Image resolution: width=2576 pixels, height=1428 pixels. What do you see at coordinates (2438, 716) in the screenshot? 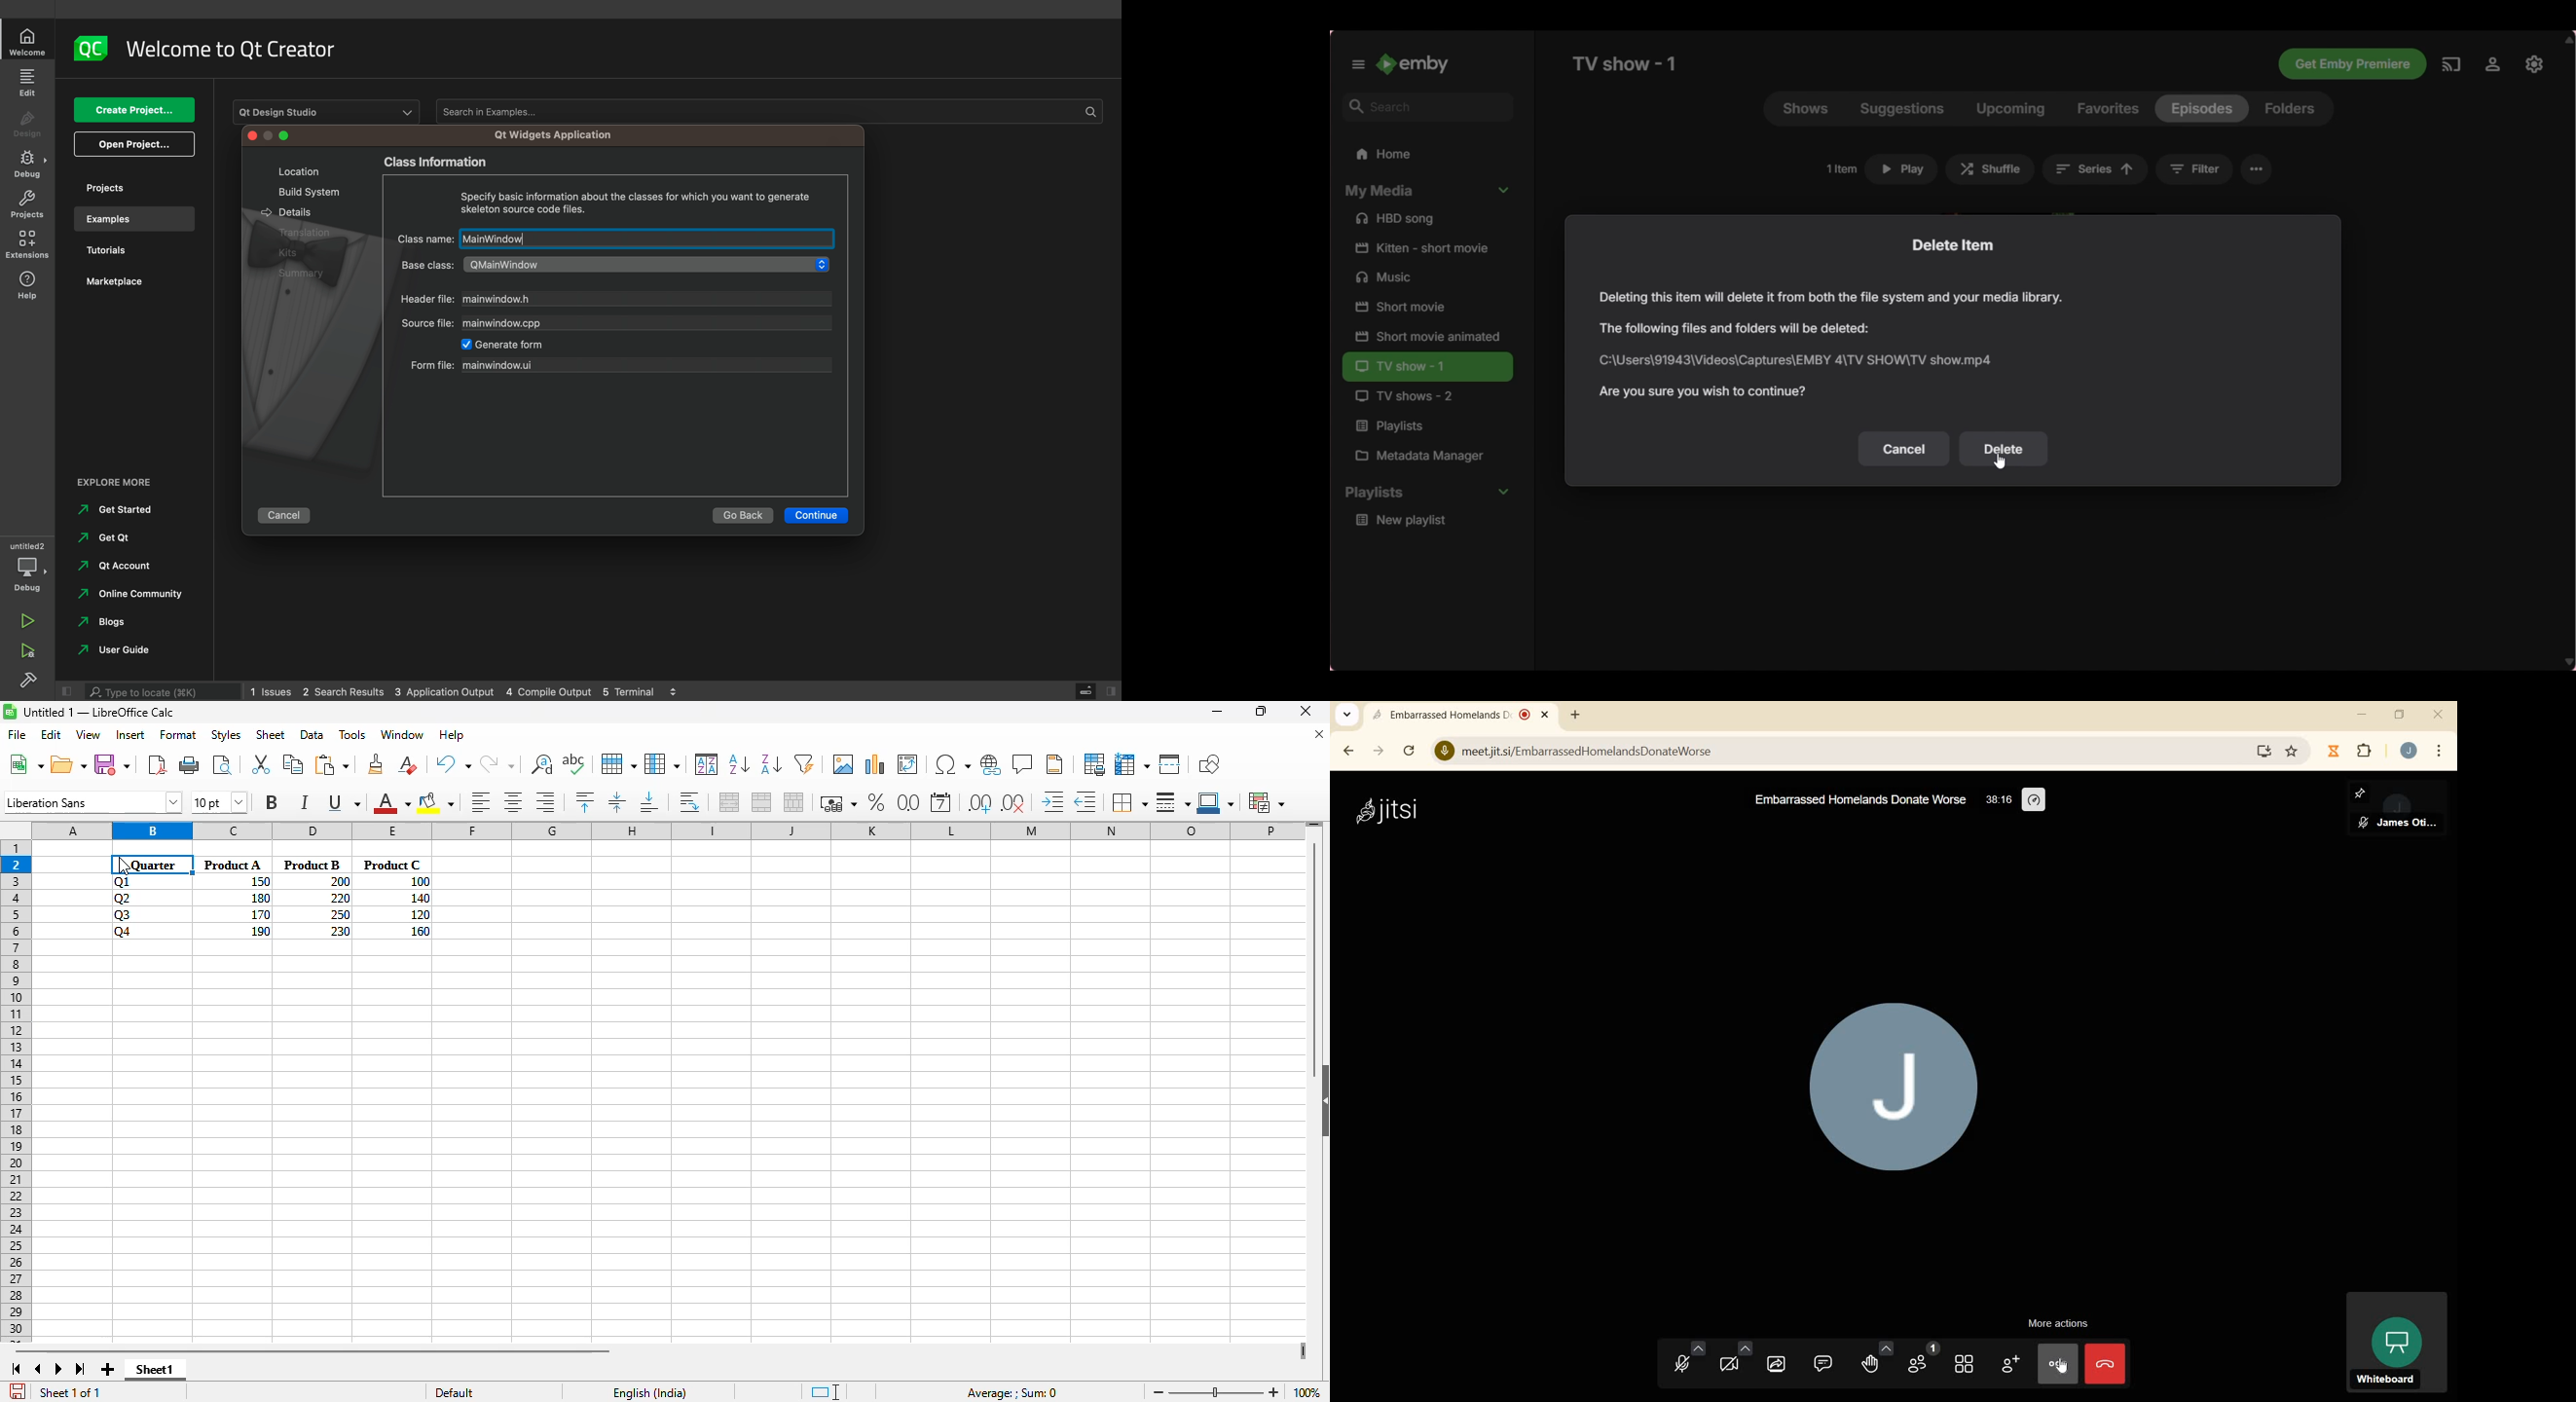
I see `close` at bounding box center [2438, 716].